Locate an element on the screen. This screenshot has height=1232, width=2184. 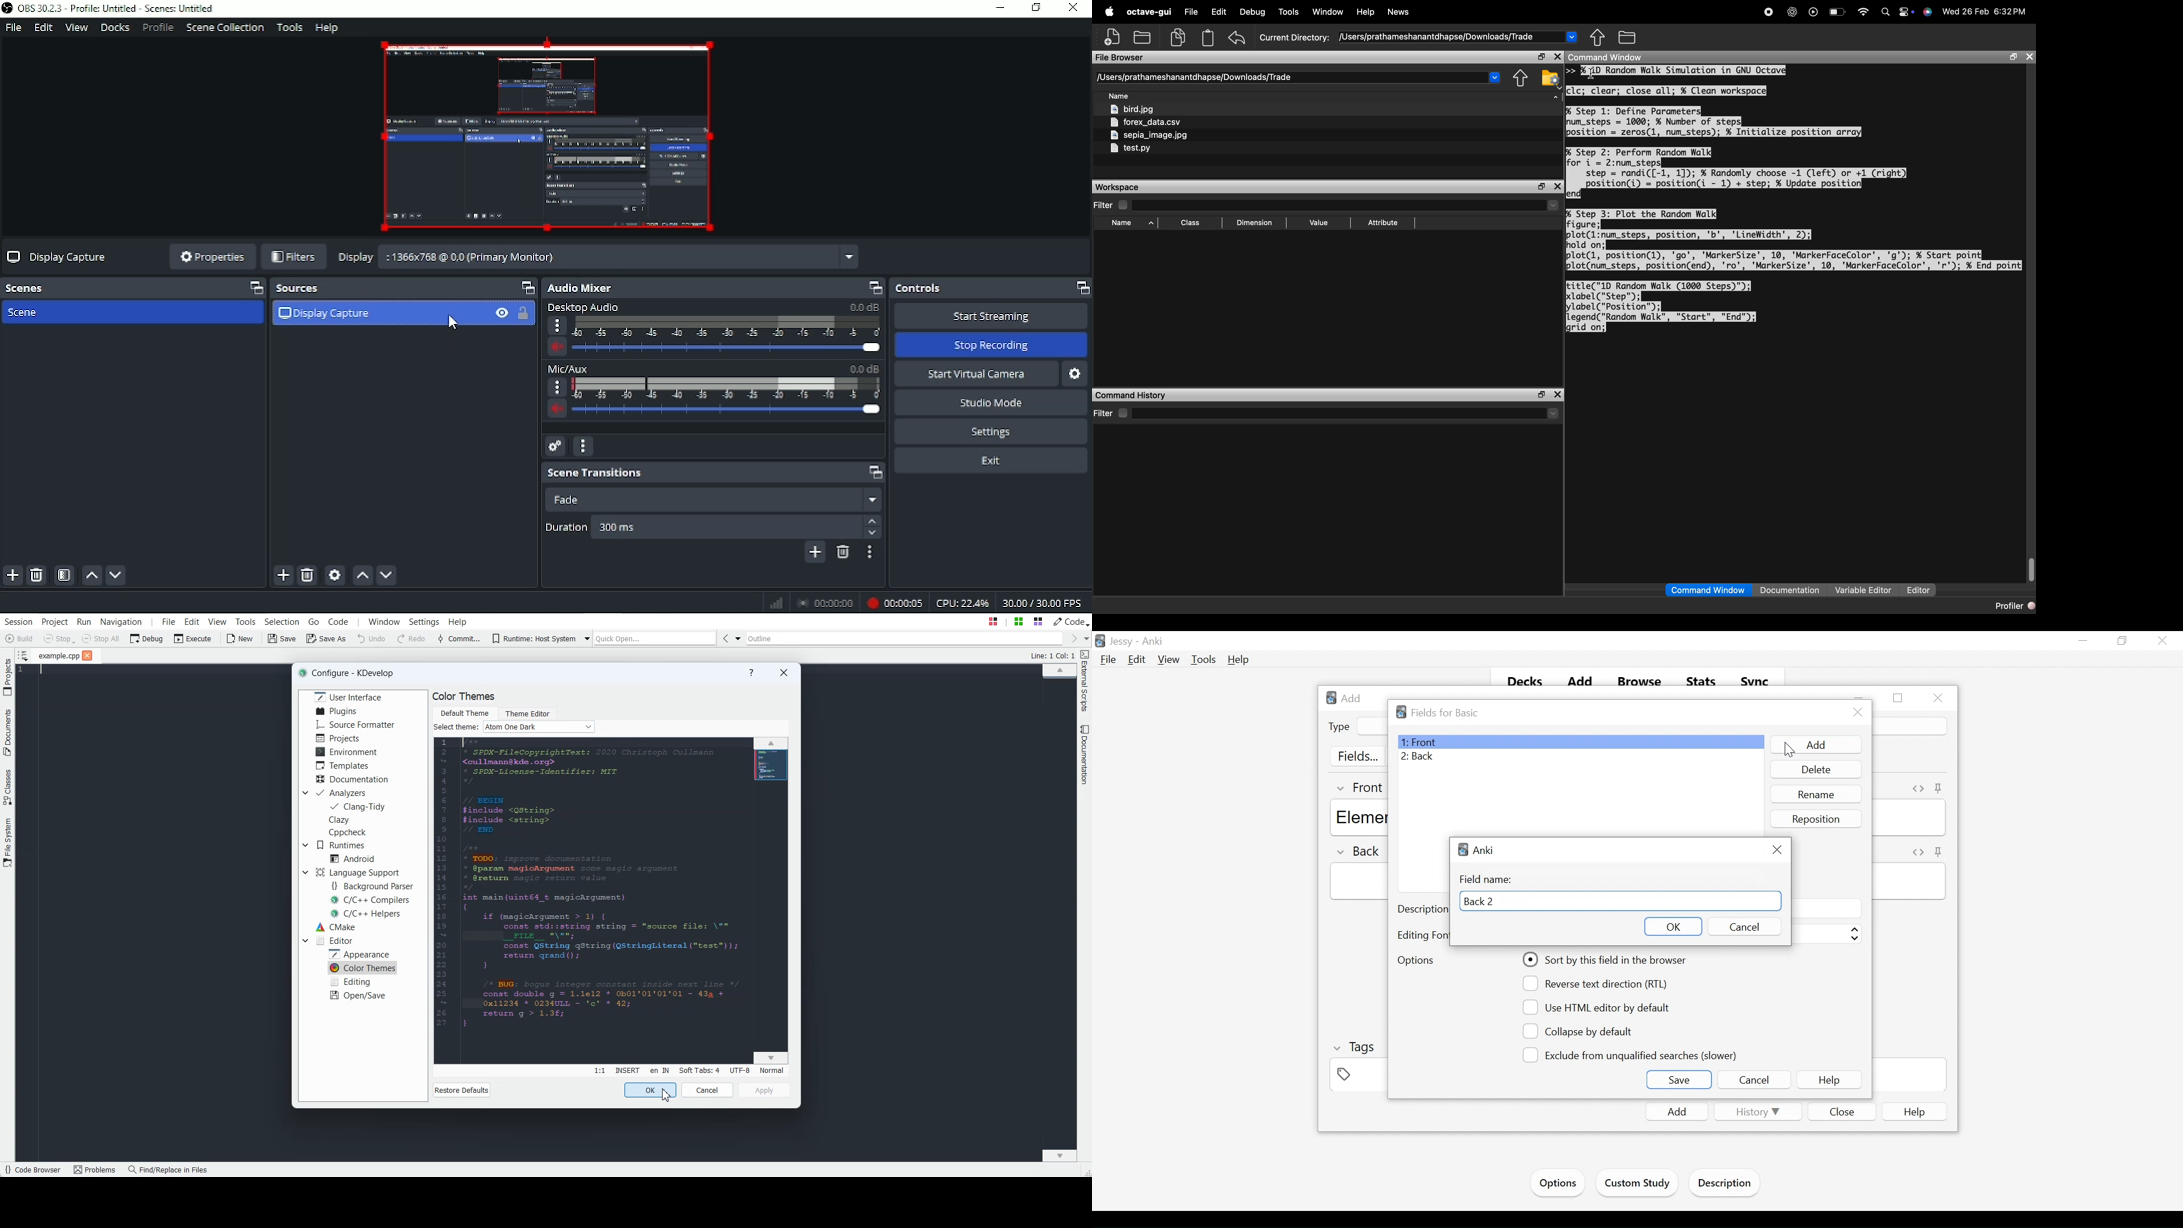
Audio mixer menu is located at coordinates (584, 446).